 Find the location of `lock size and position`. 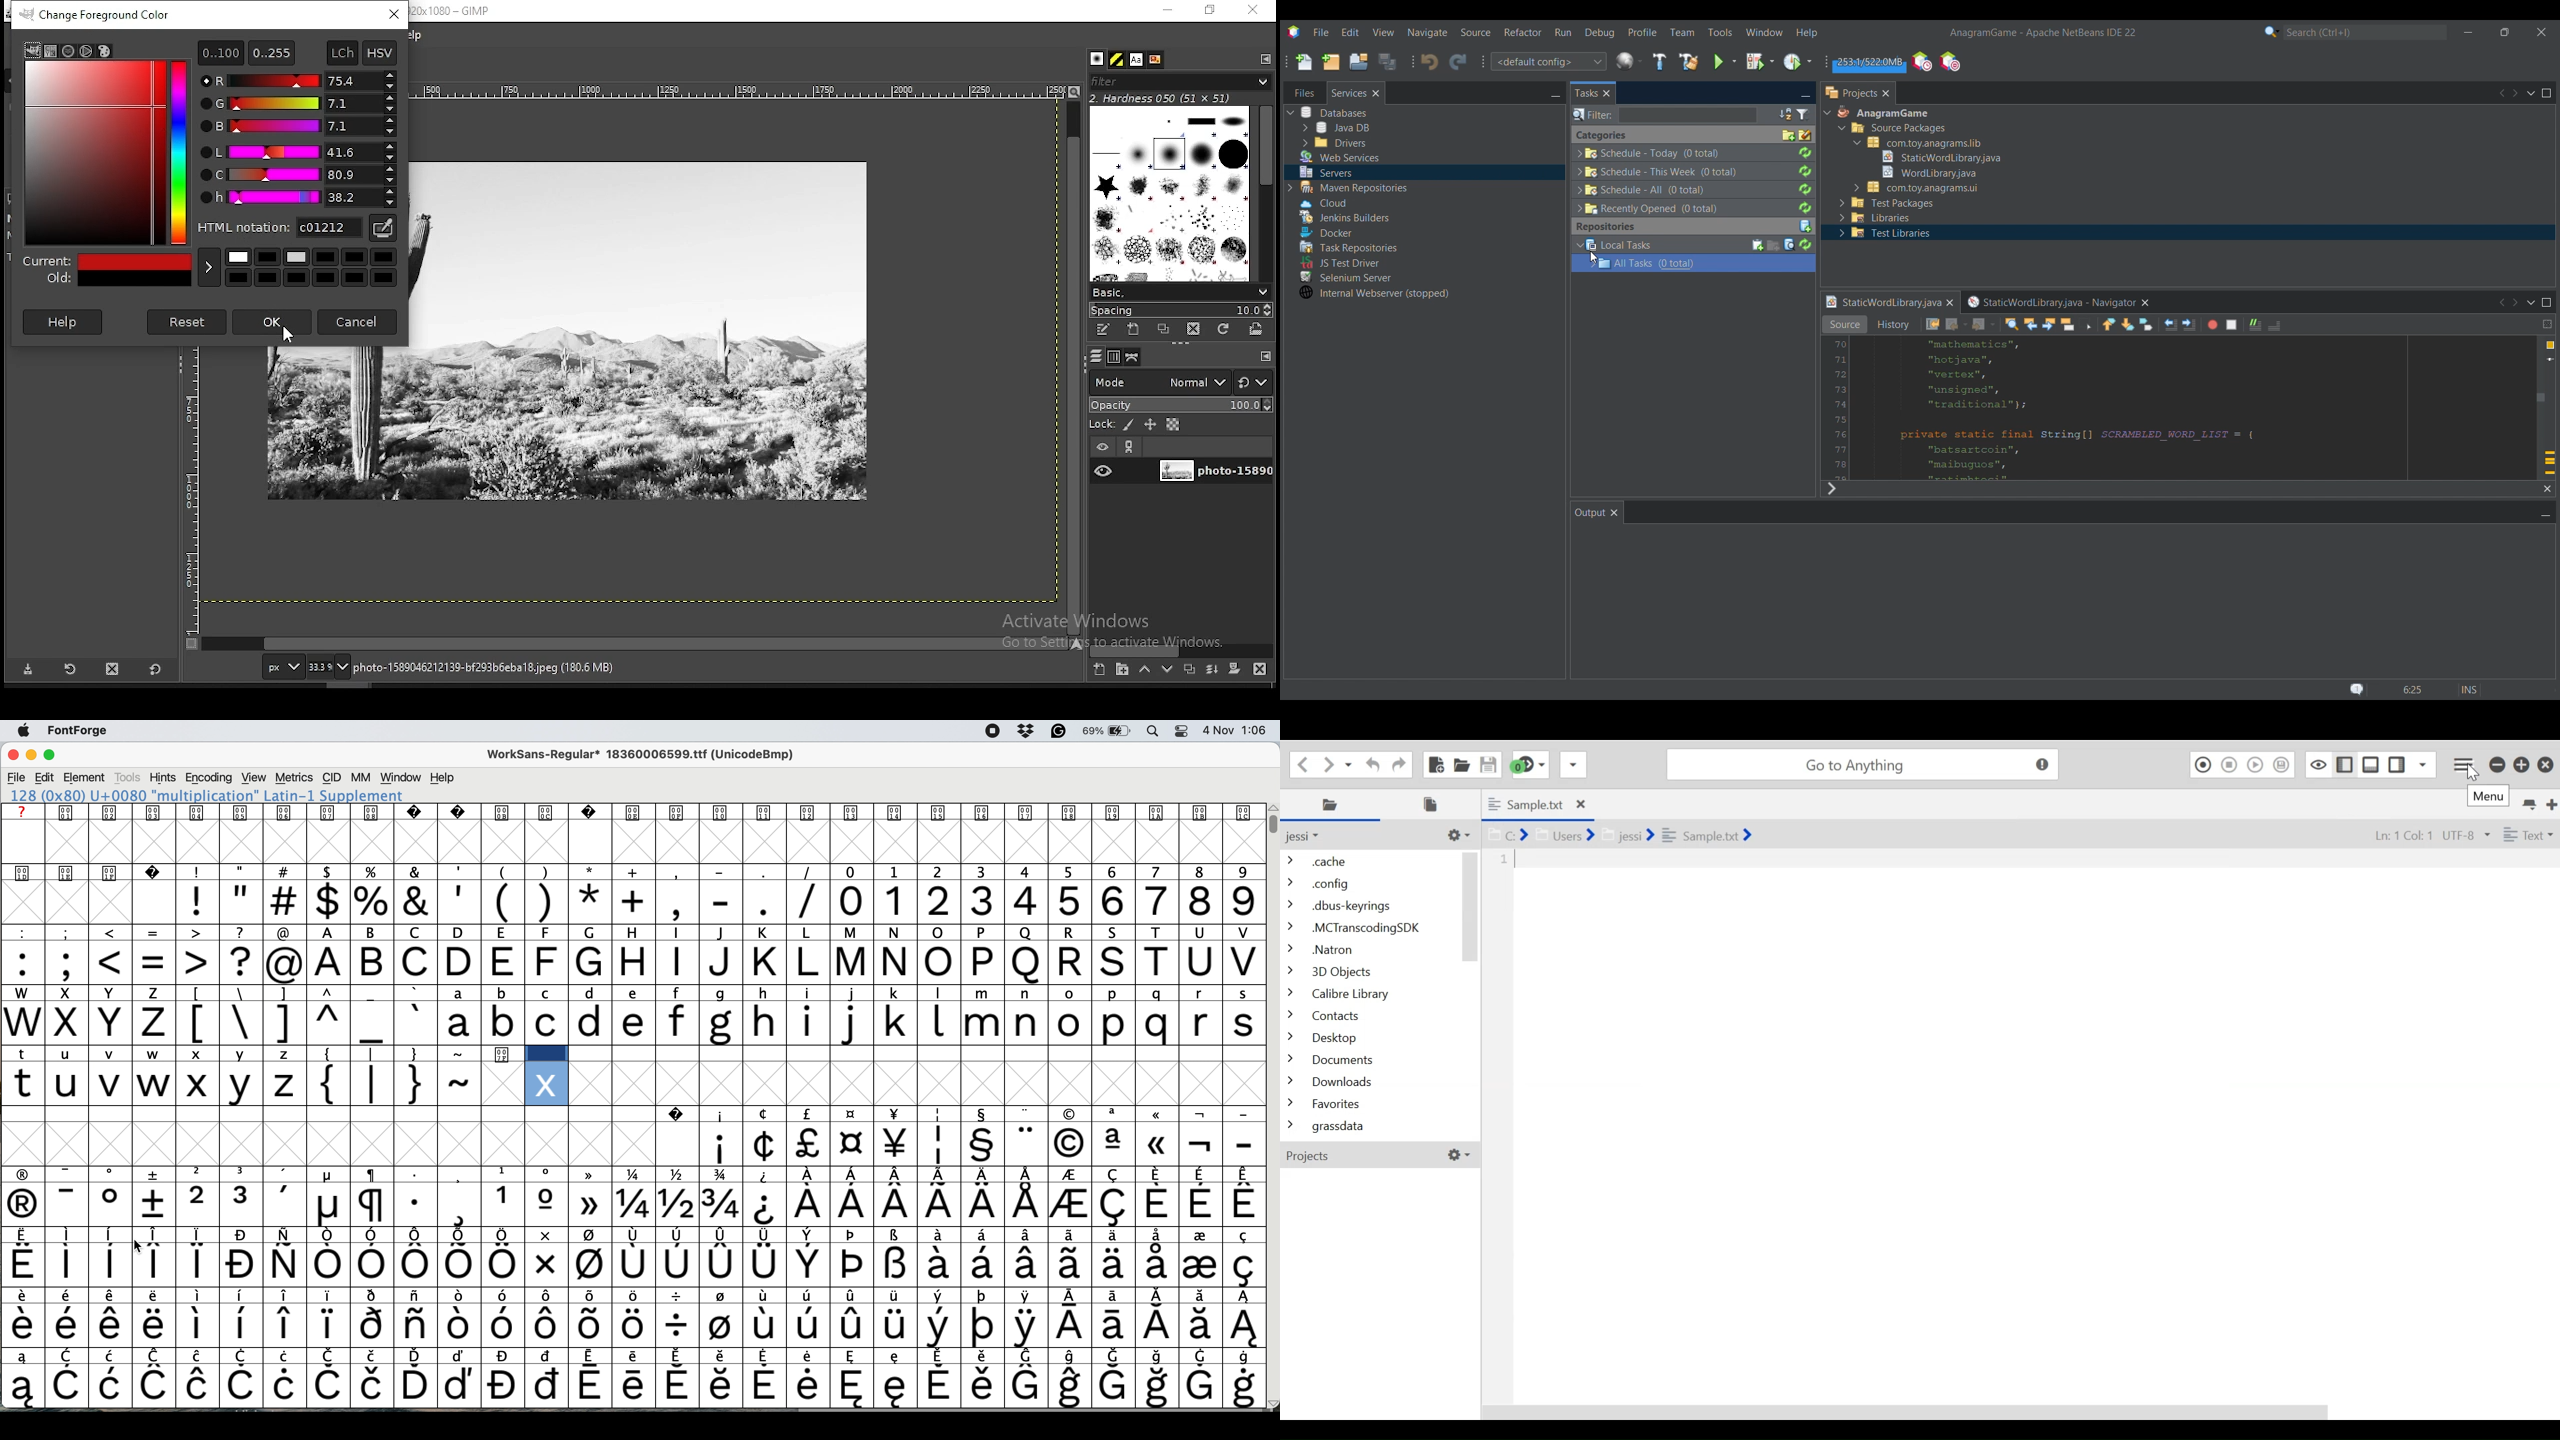

lock size and position is located at coordinates (1150, 424).